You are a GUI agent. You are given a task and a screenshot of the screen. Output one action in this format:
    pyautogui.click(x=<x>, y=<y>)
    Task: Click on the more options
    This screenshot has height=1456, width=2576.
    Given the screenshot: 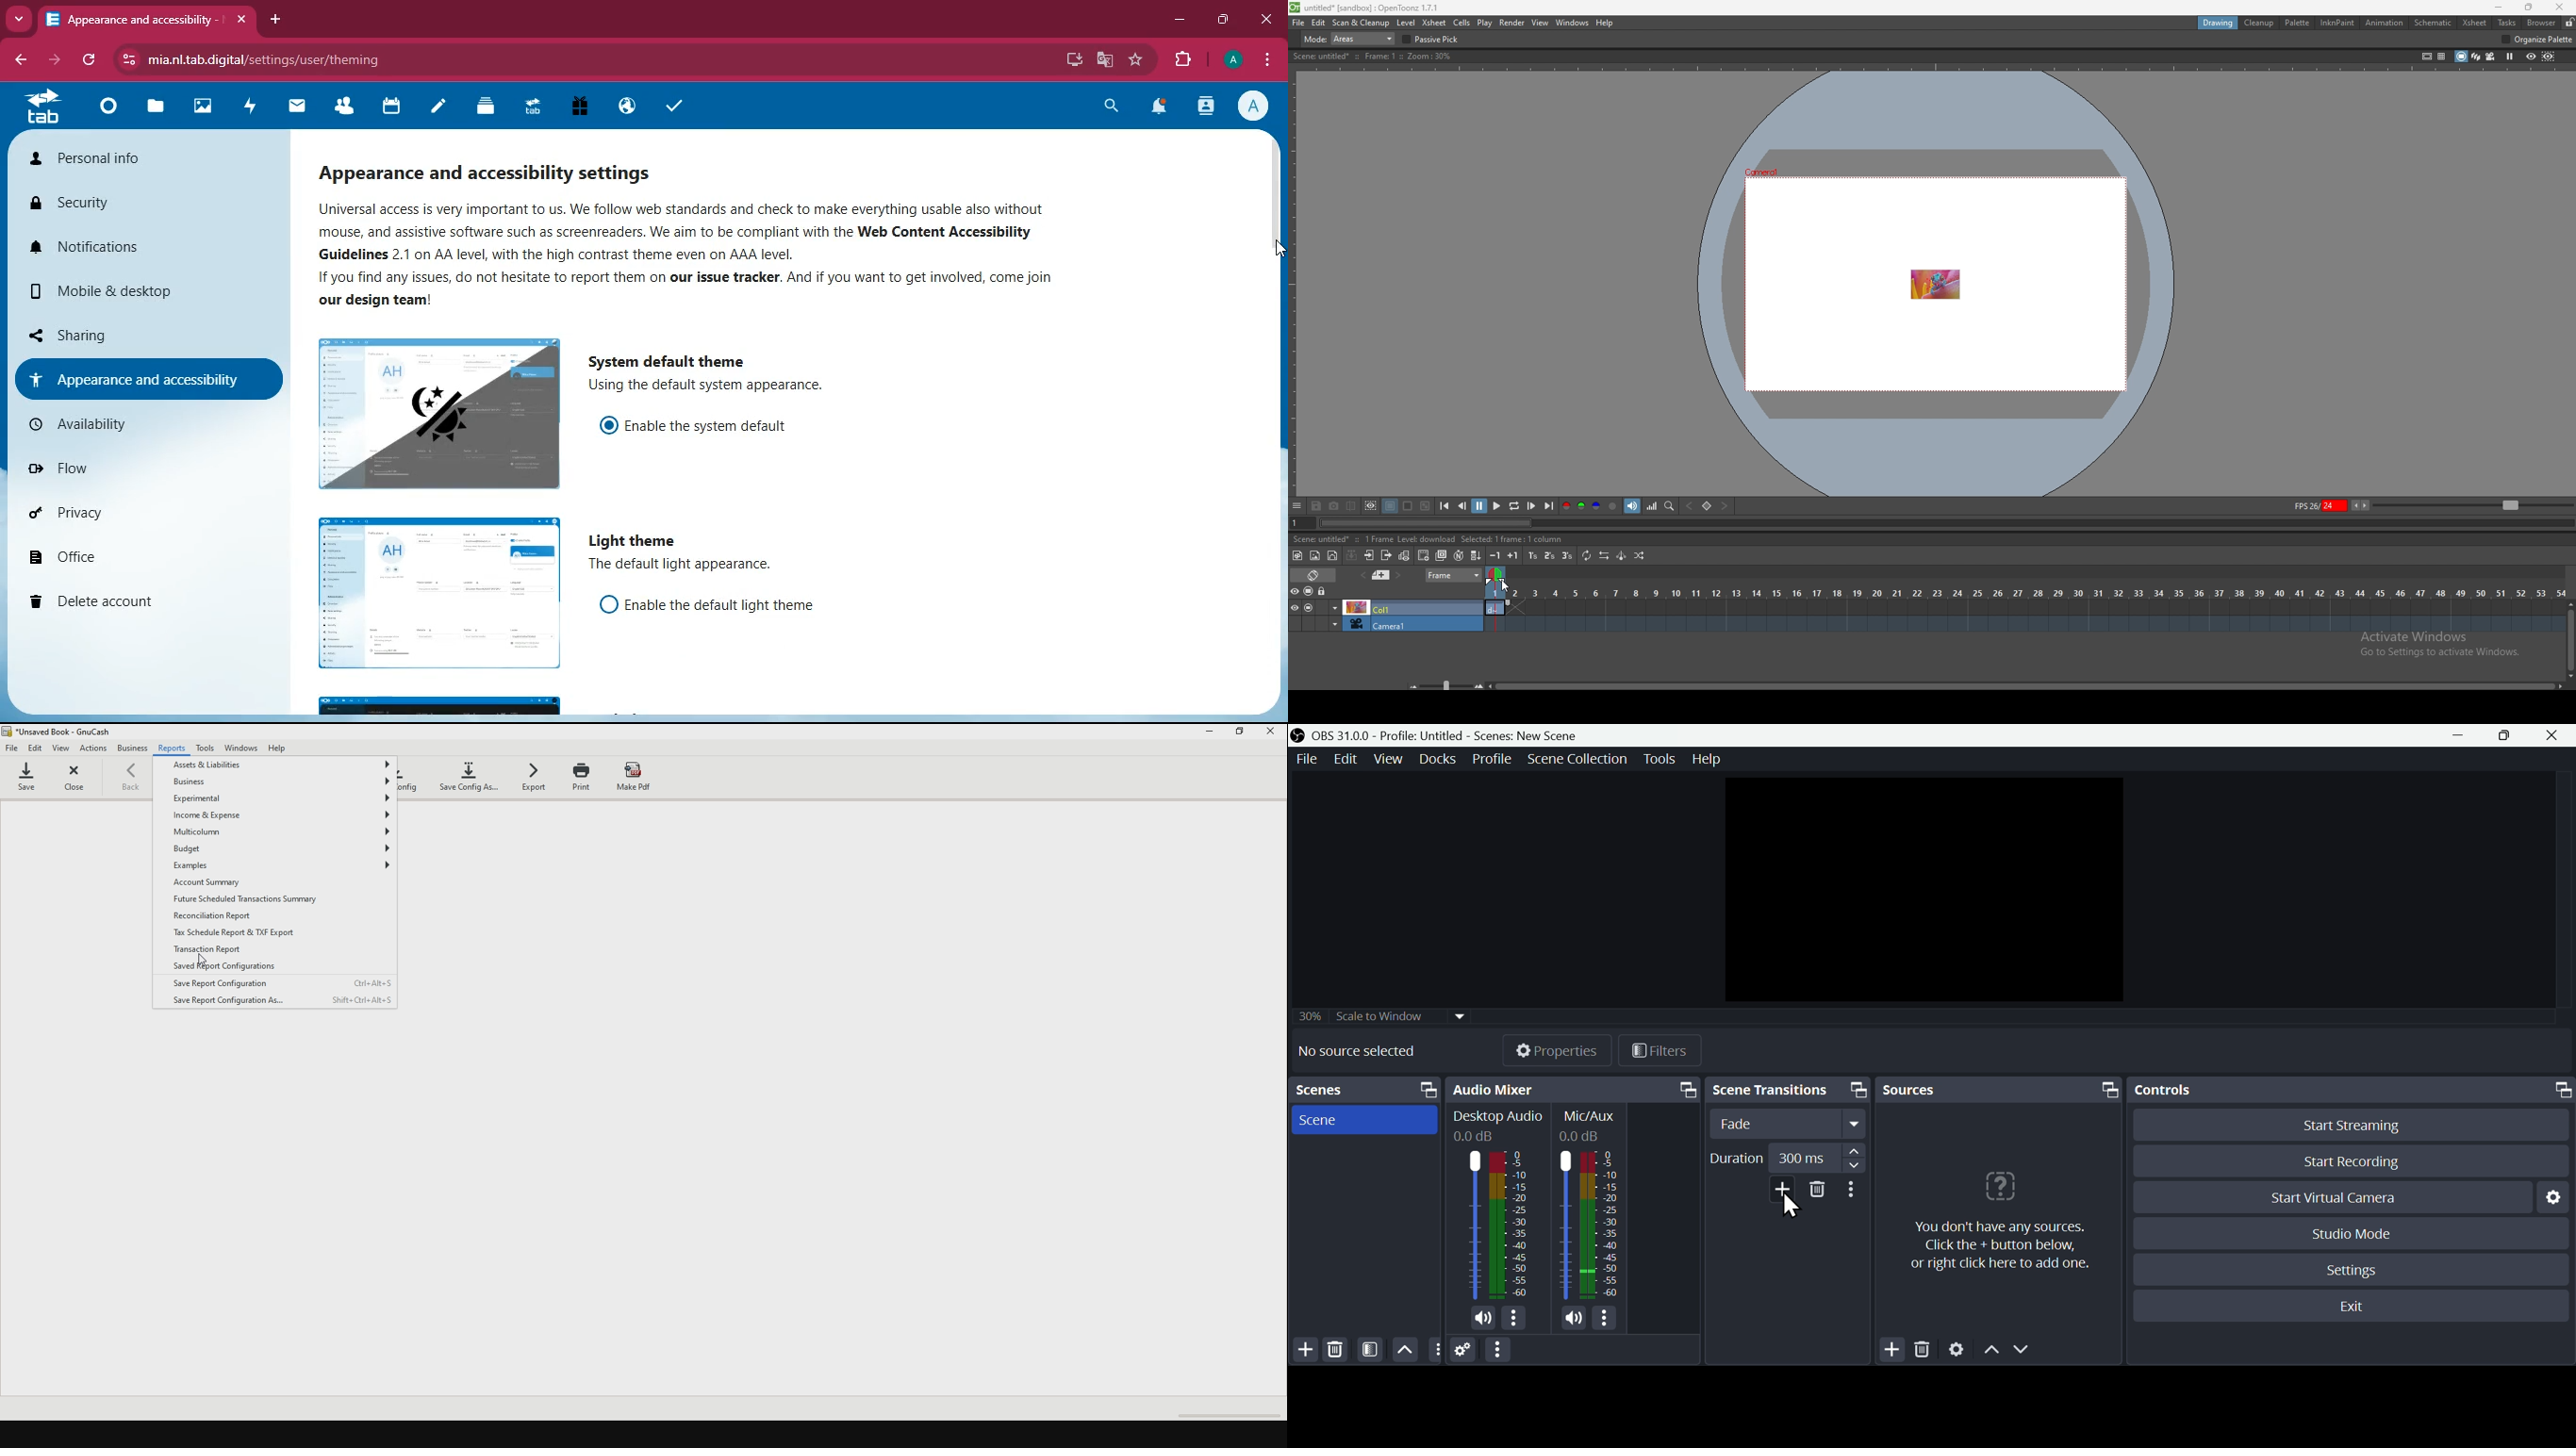 What is the action you would take?
    pyautogui.click(x=1608, y=1321)
    